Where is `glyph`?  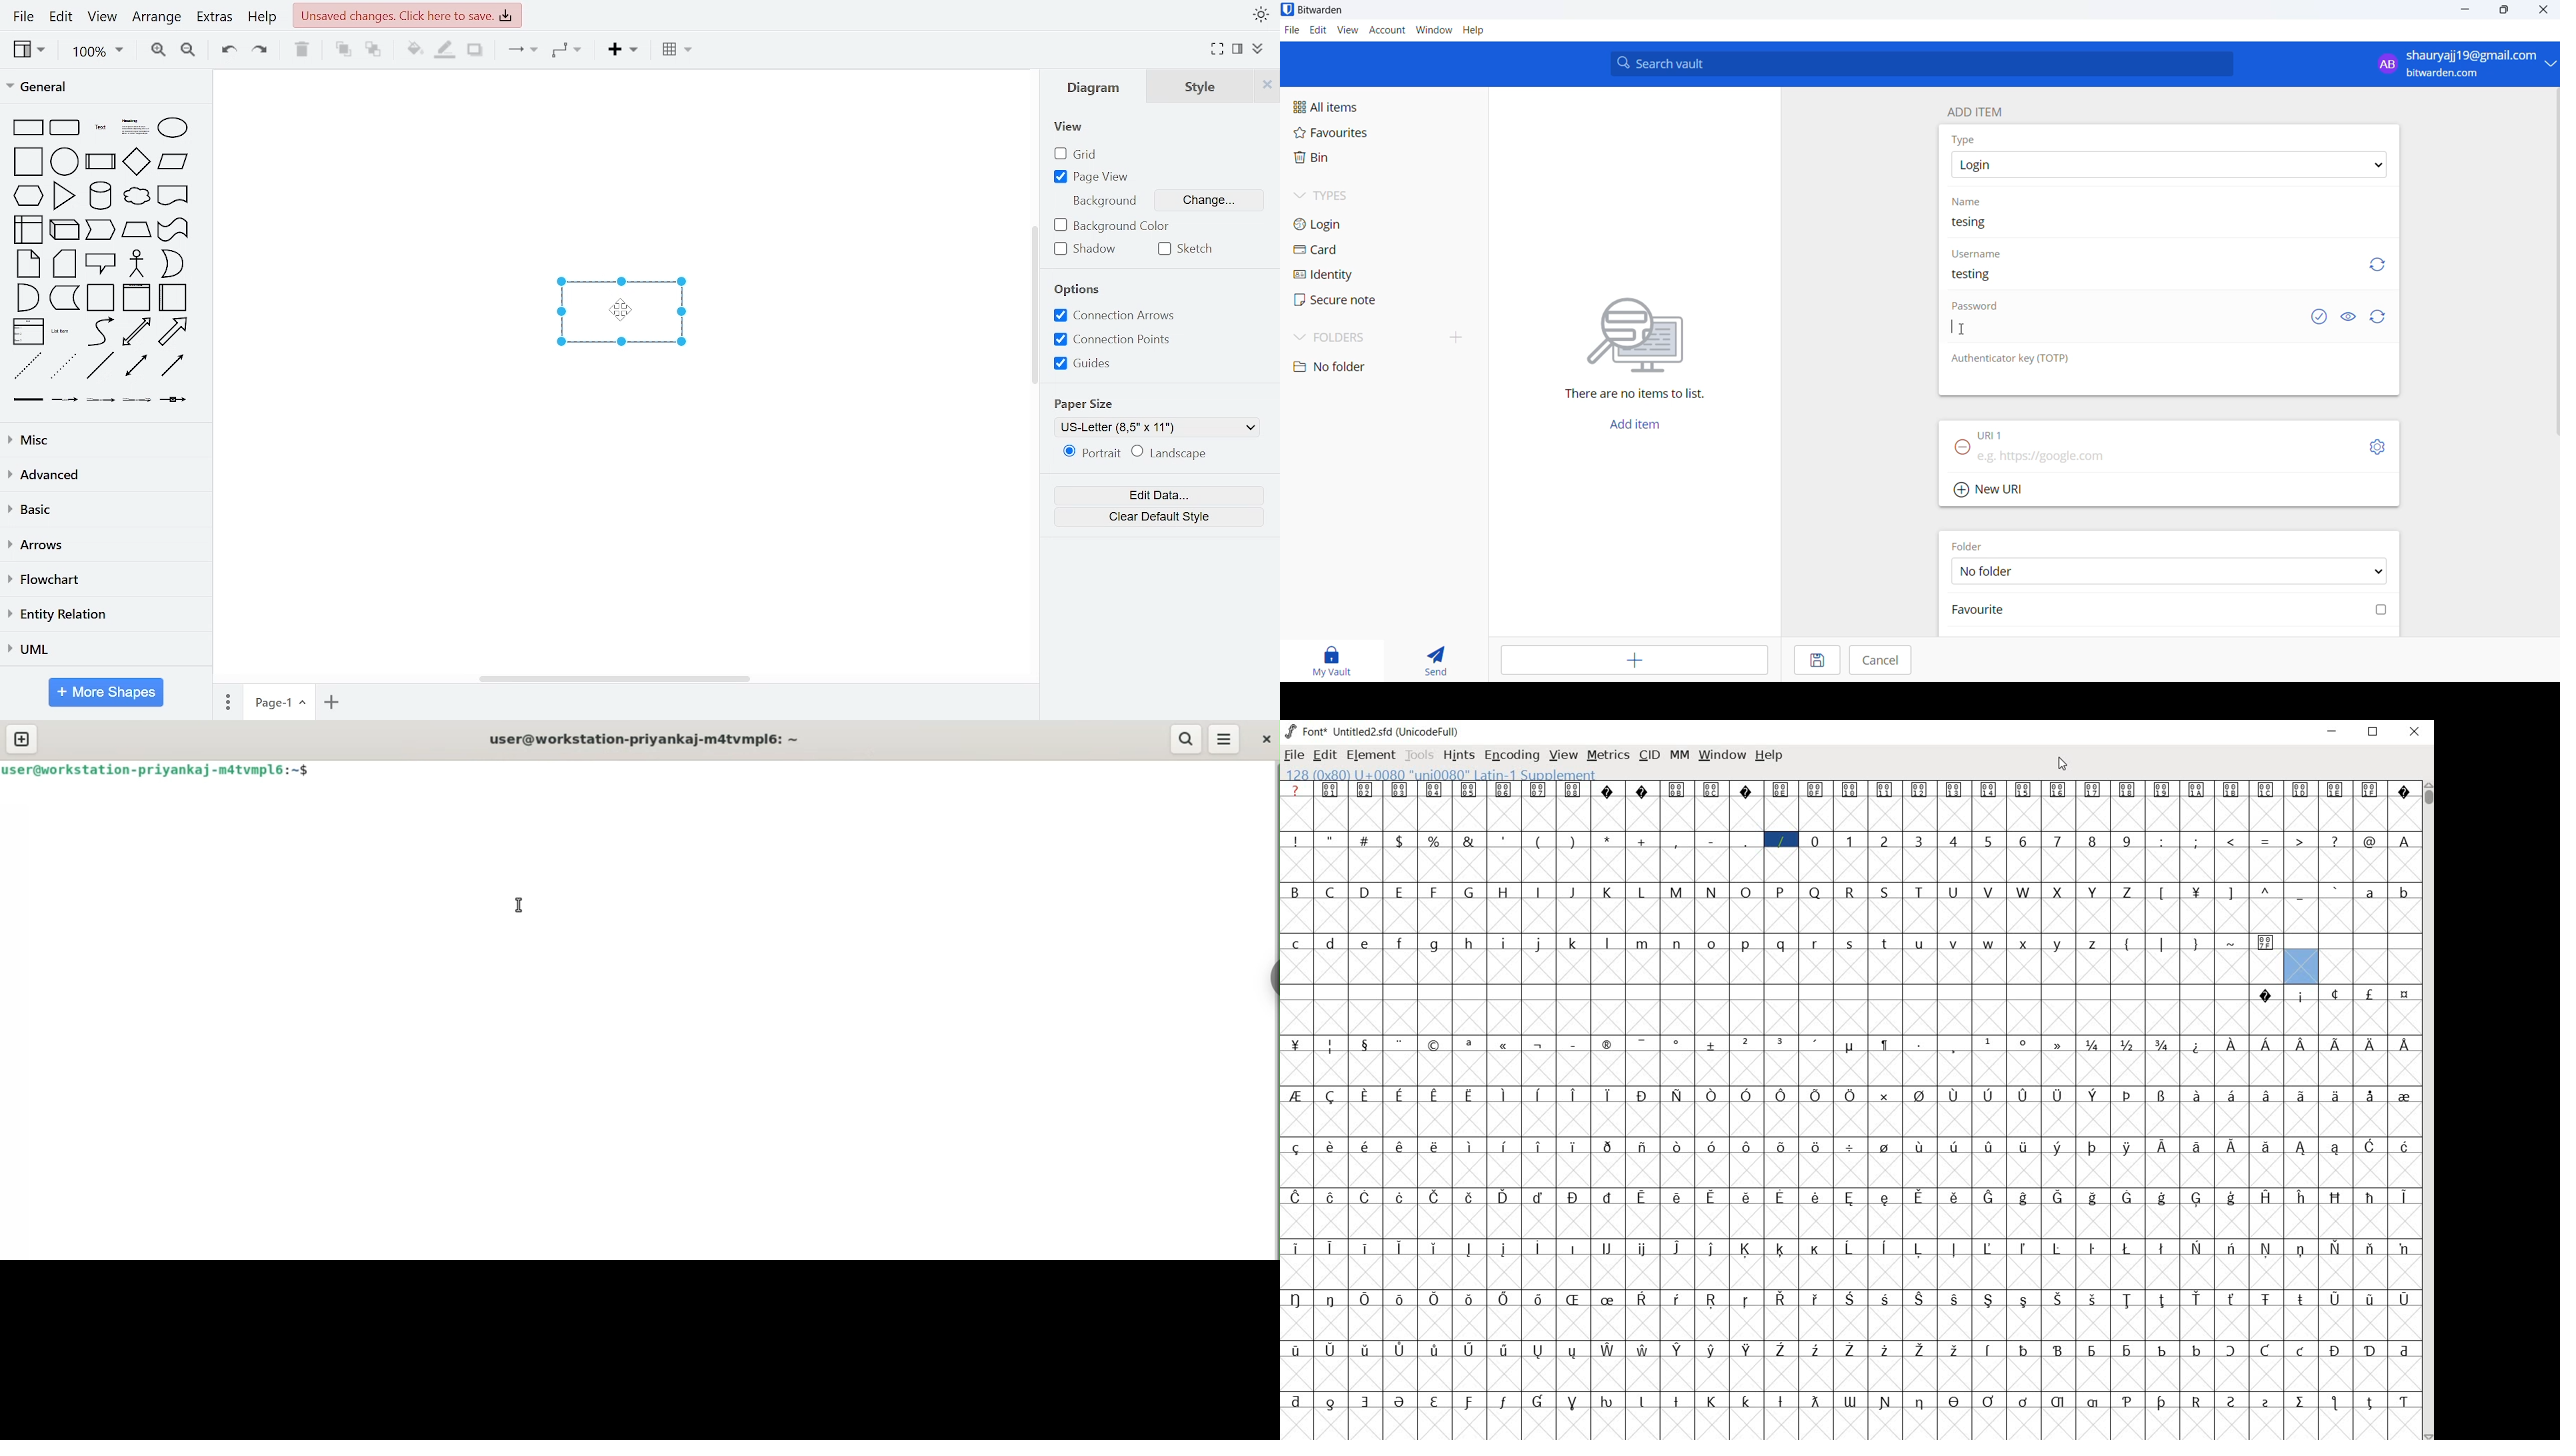 glyph is located at coordinates (2162, 1403).